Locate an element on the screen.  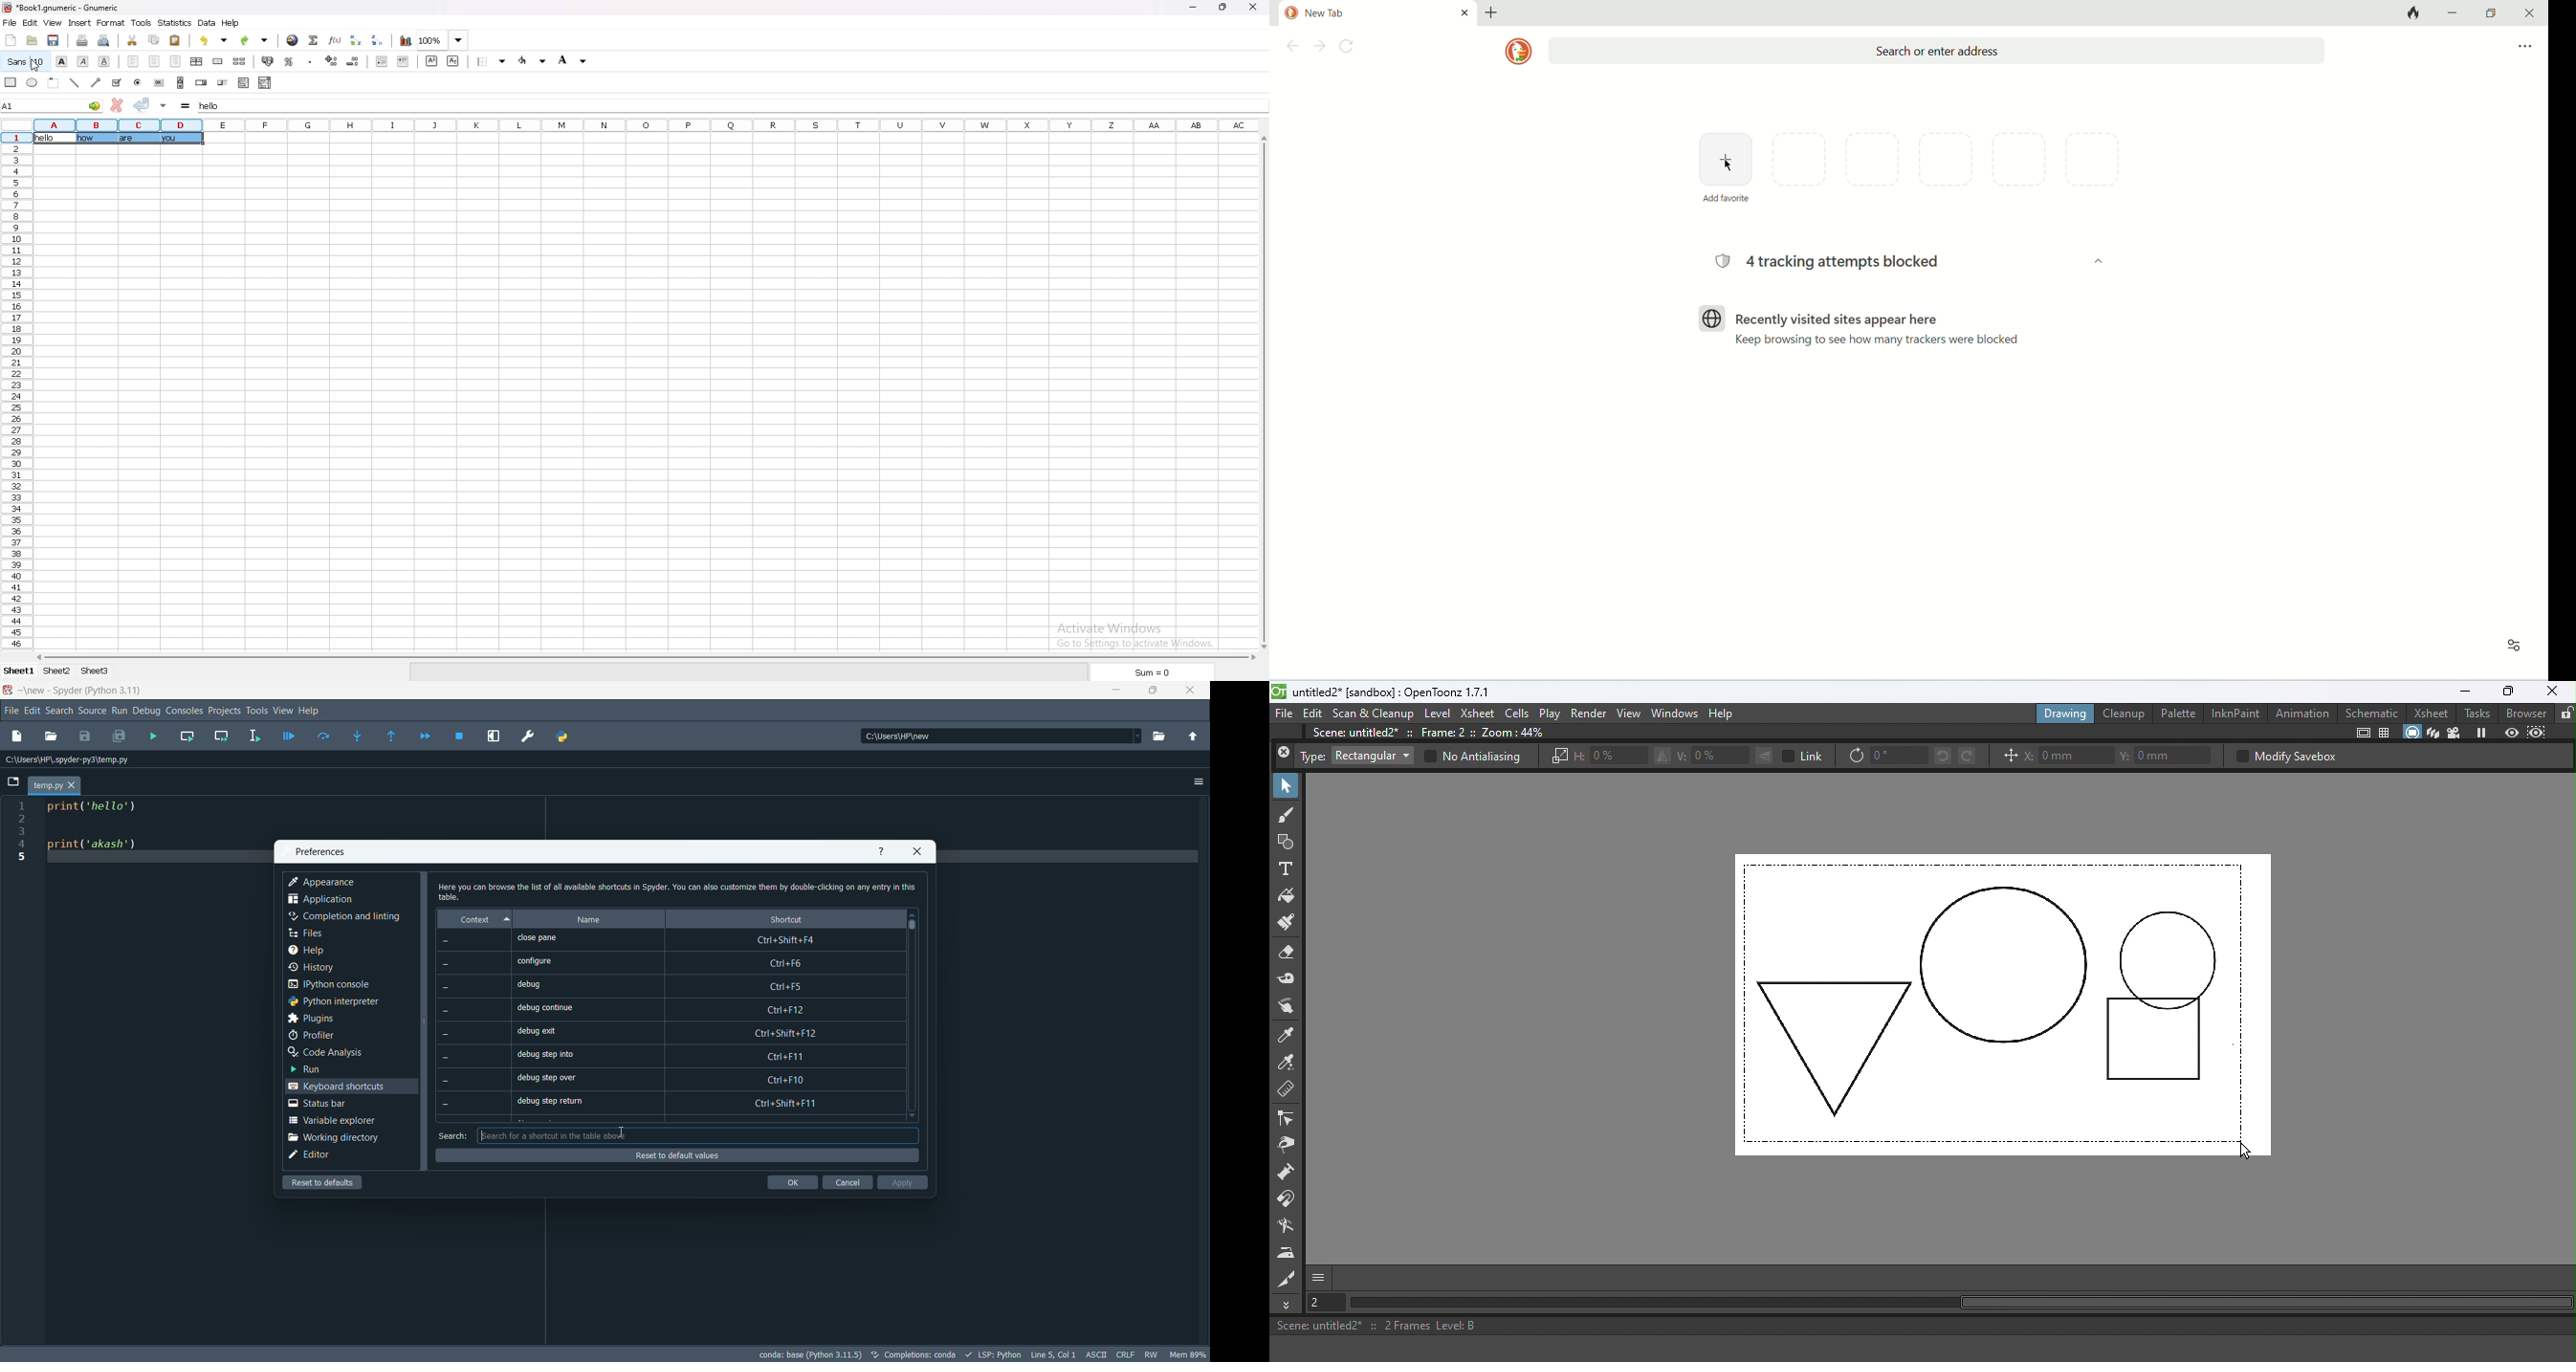
browse directory is located at coordinates (1160, 737).